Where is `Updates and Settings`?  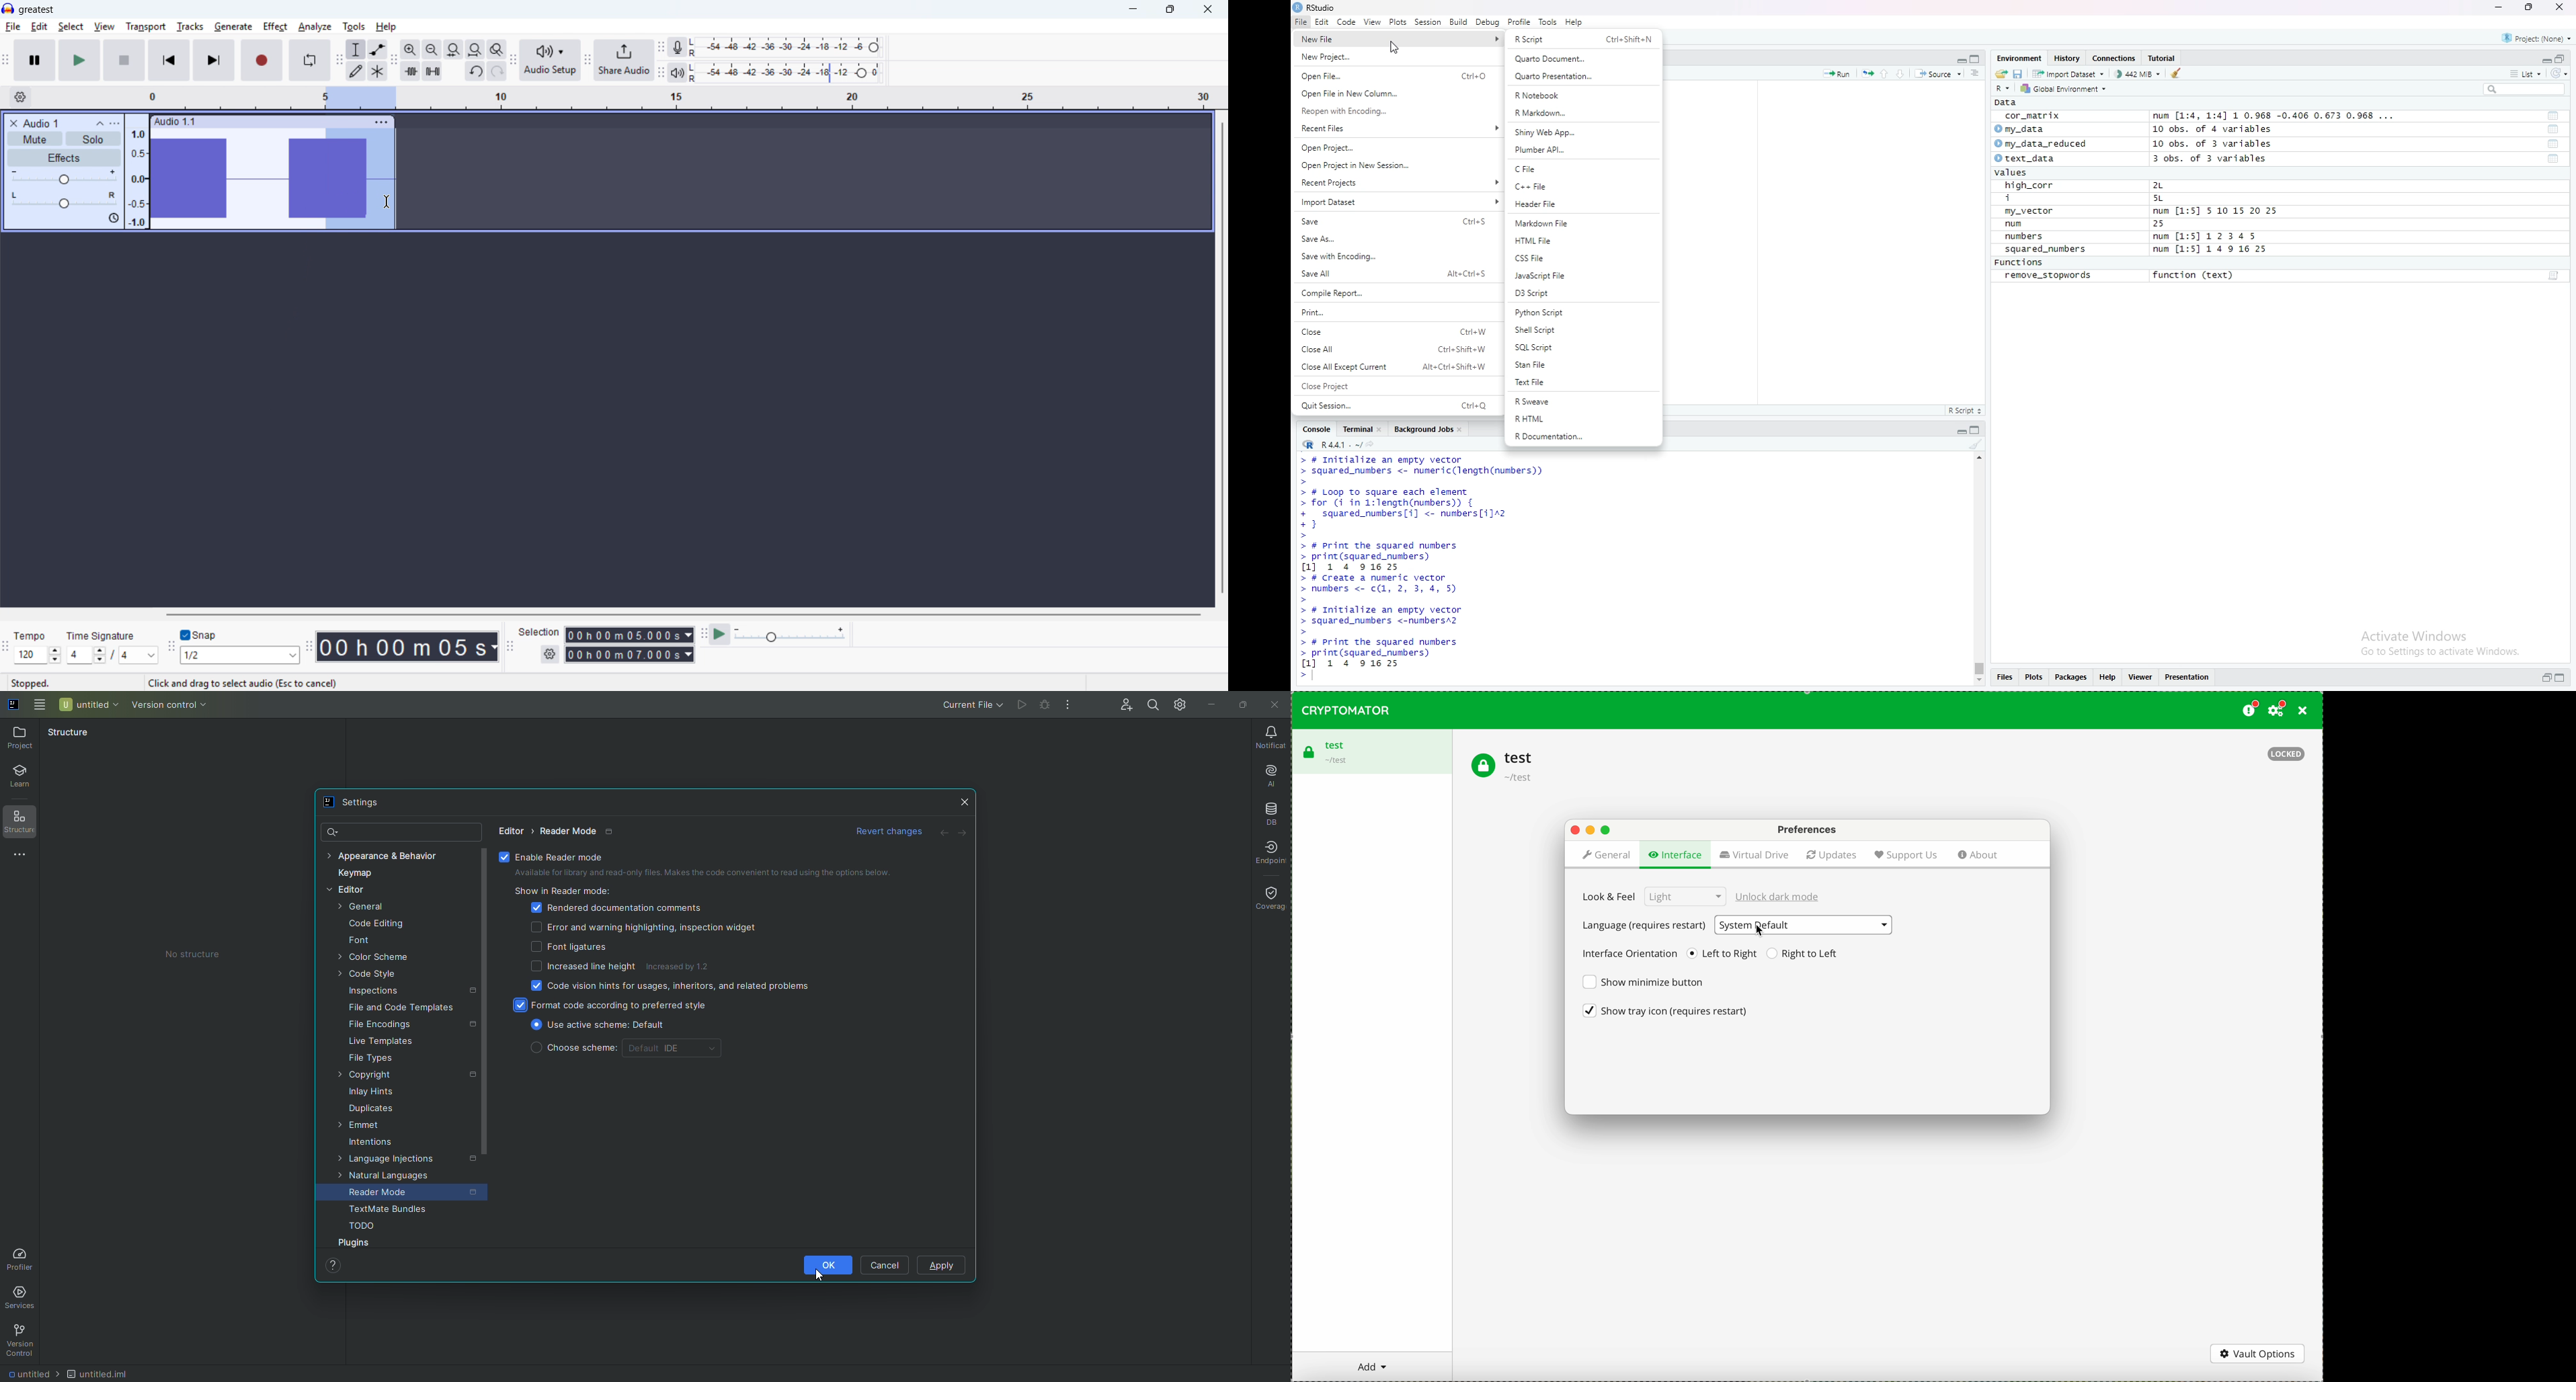
Updates and Settings is located at coordinates (1178, 706).